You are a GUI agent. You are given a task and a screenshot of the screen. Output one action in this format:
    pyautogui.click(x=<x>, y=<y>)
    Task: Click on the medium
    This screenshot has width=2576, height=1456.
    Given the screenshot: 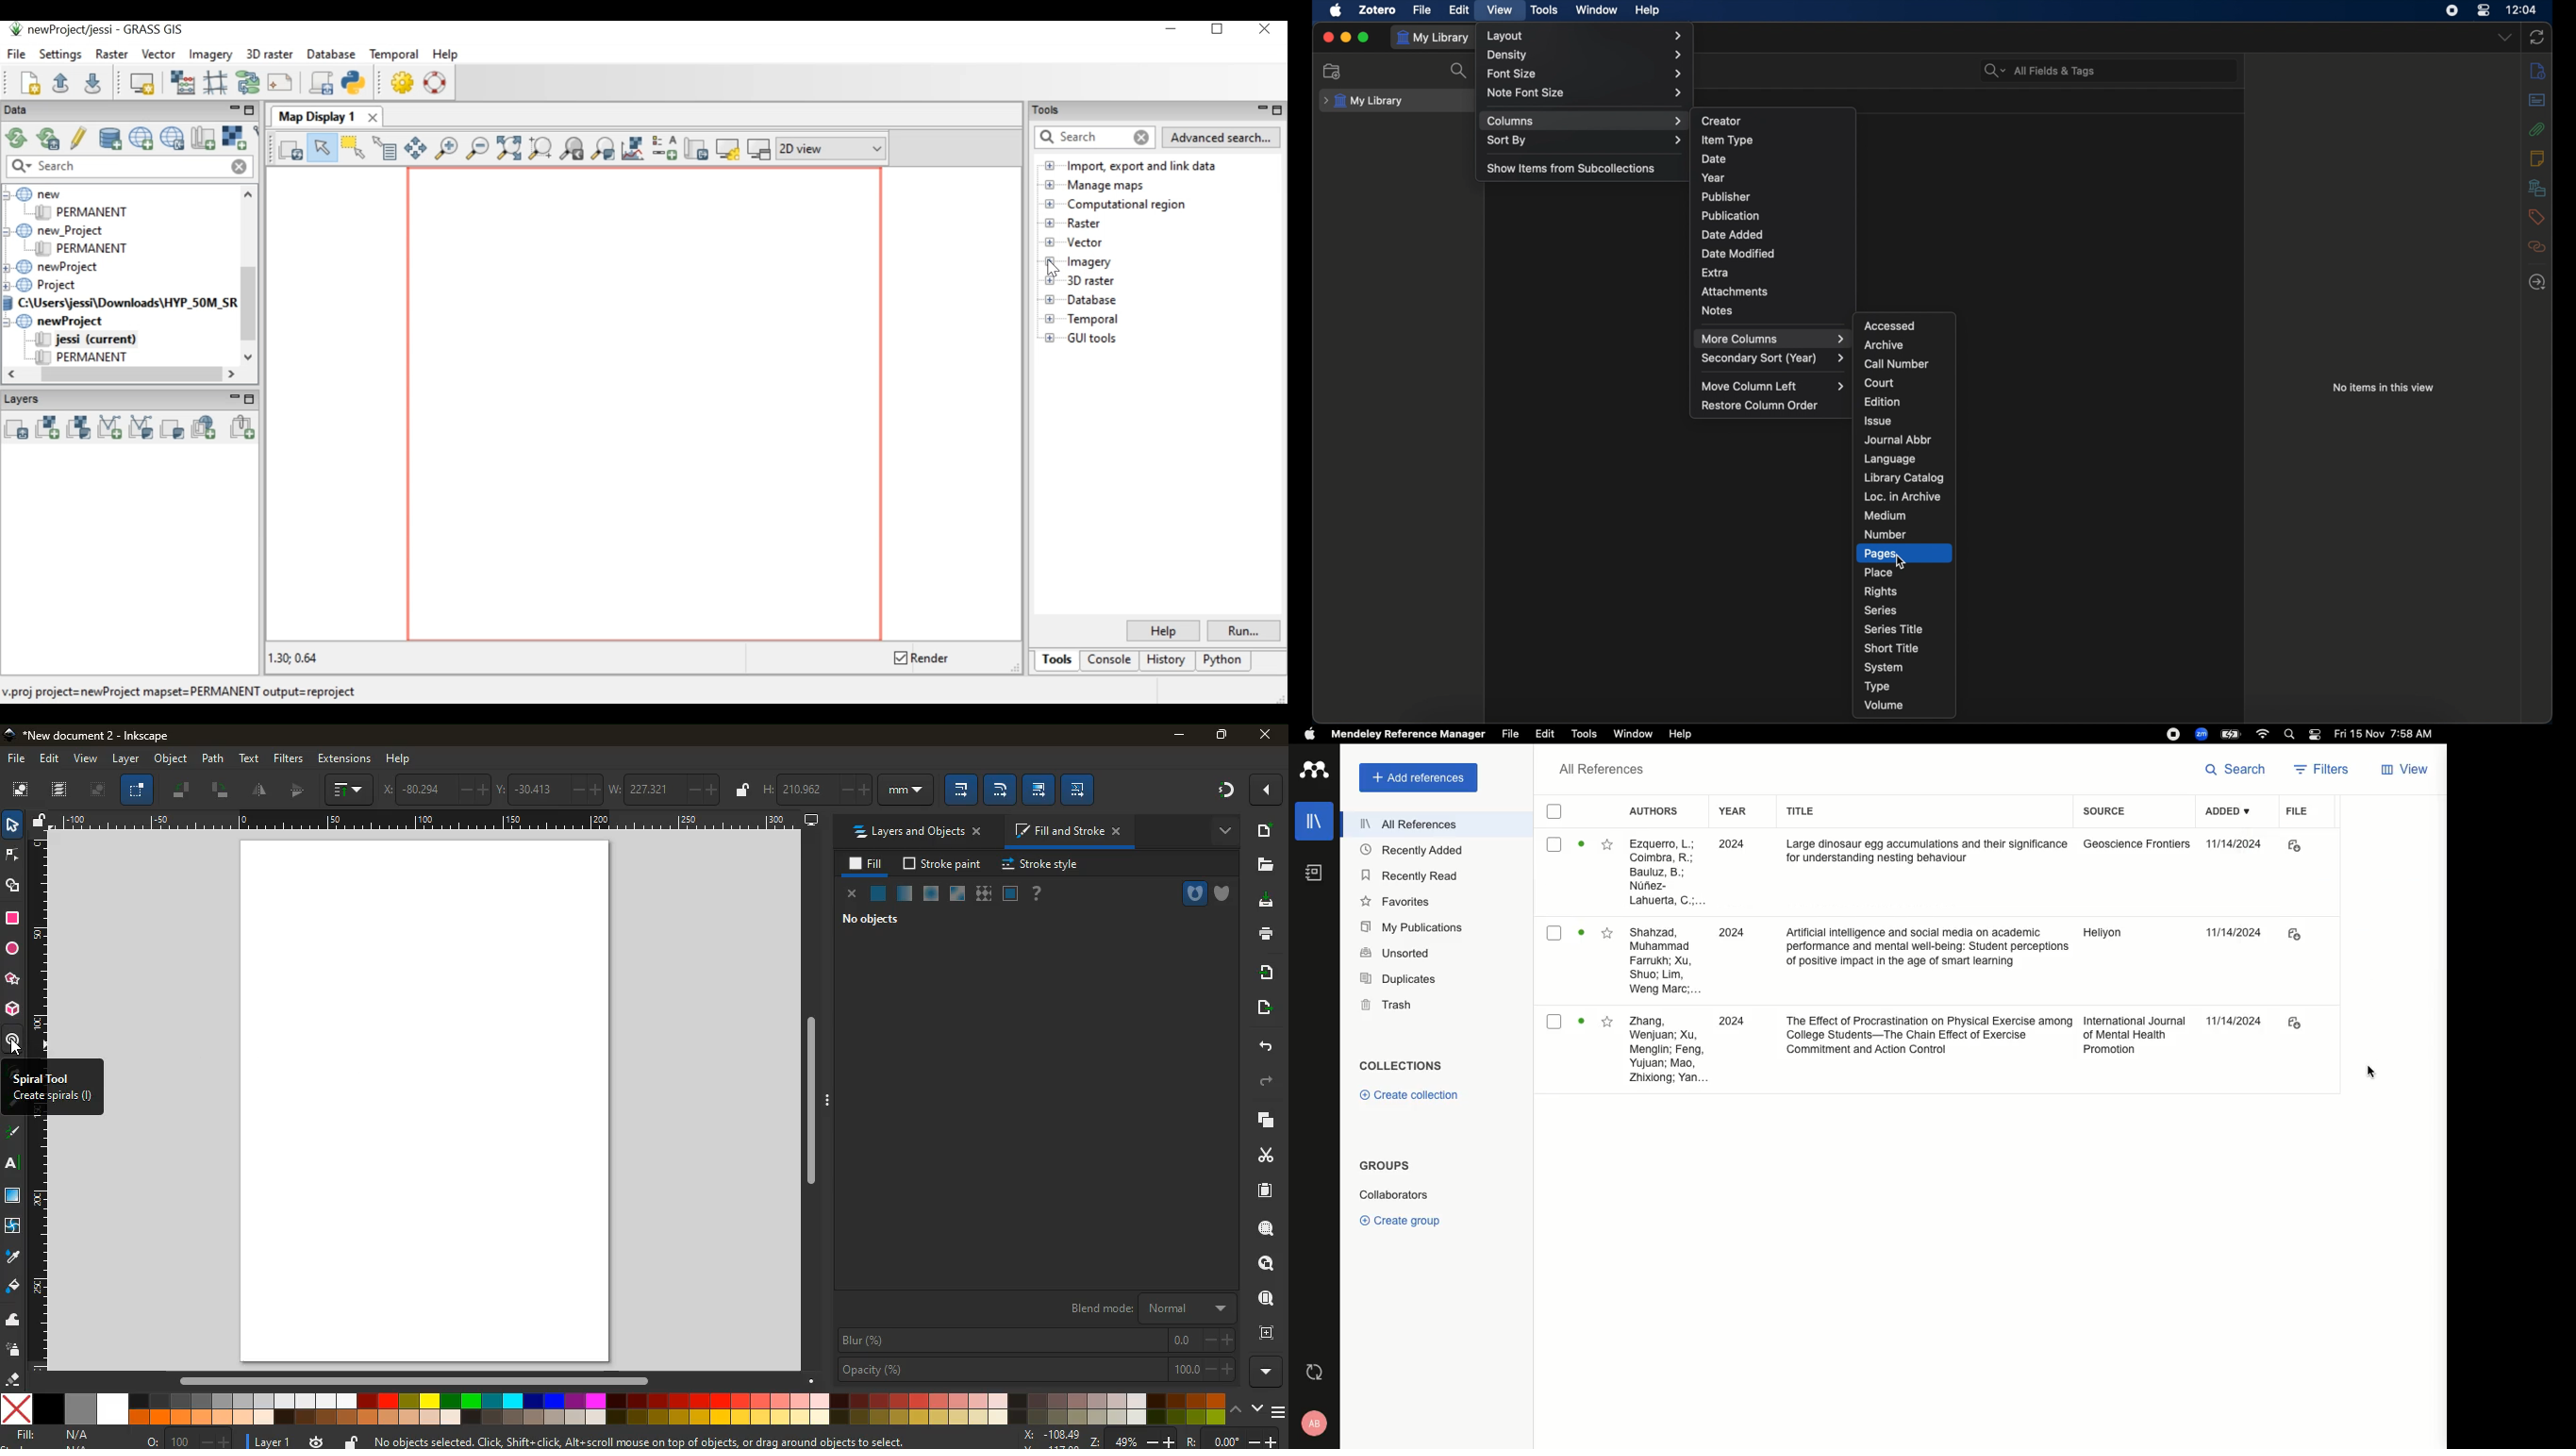 What is the action you would take?
    pyautogui.click(x=1885, y=515)
    